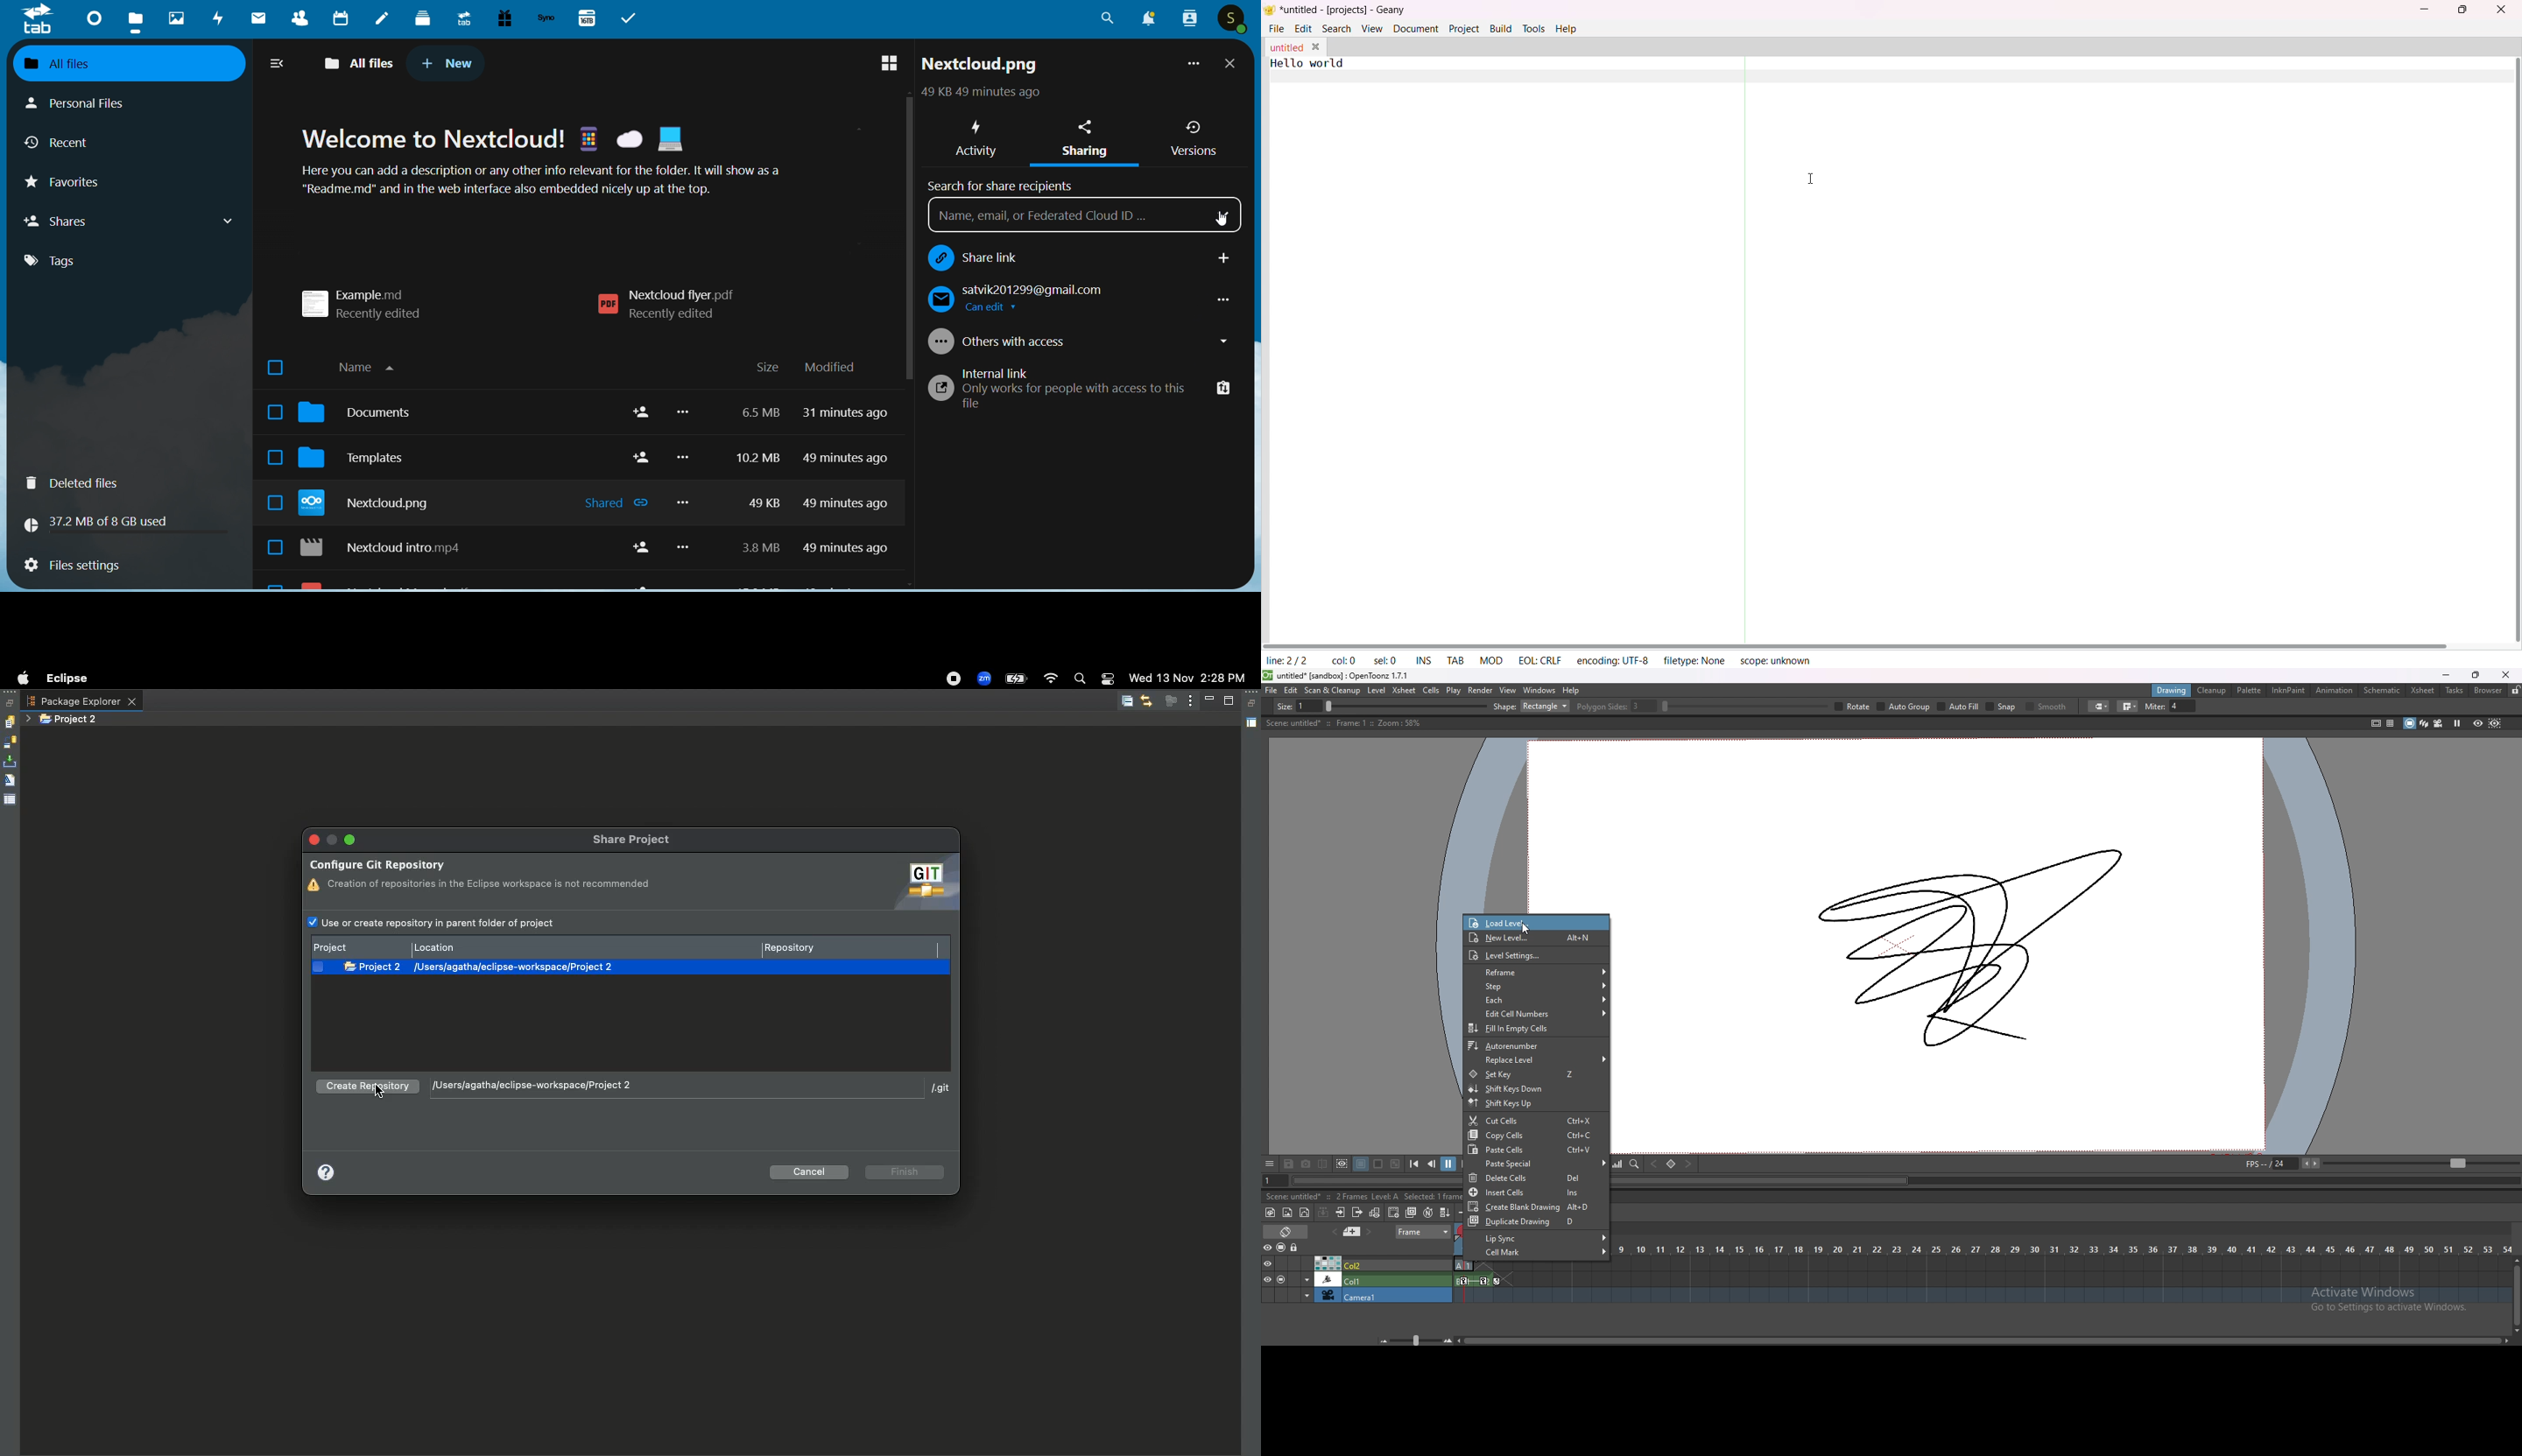  I want to click on rotate bar, so click(2009, 706).